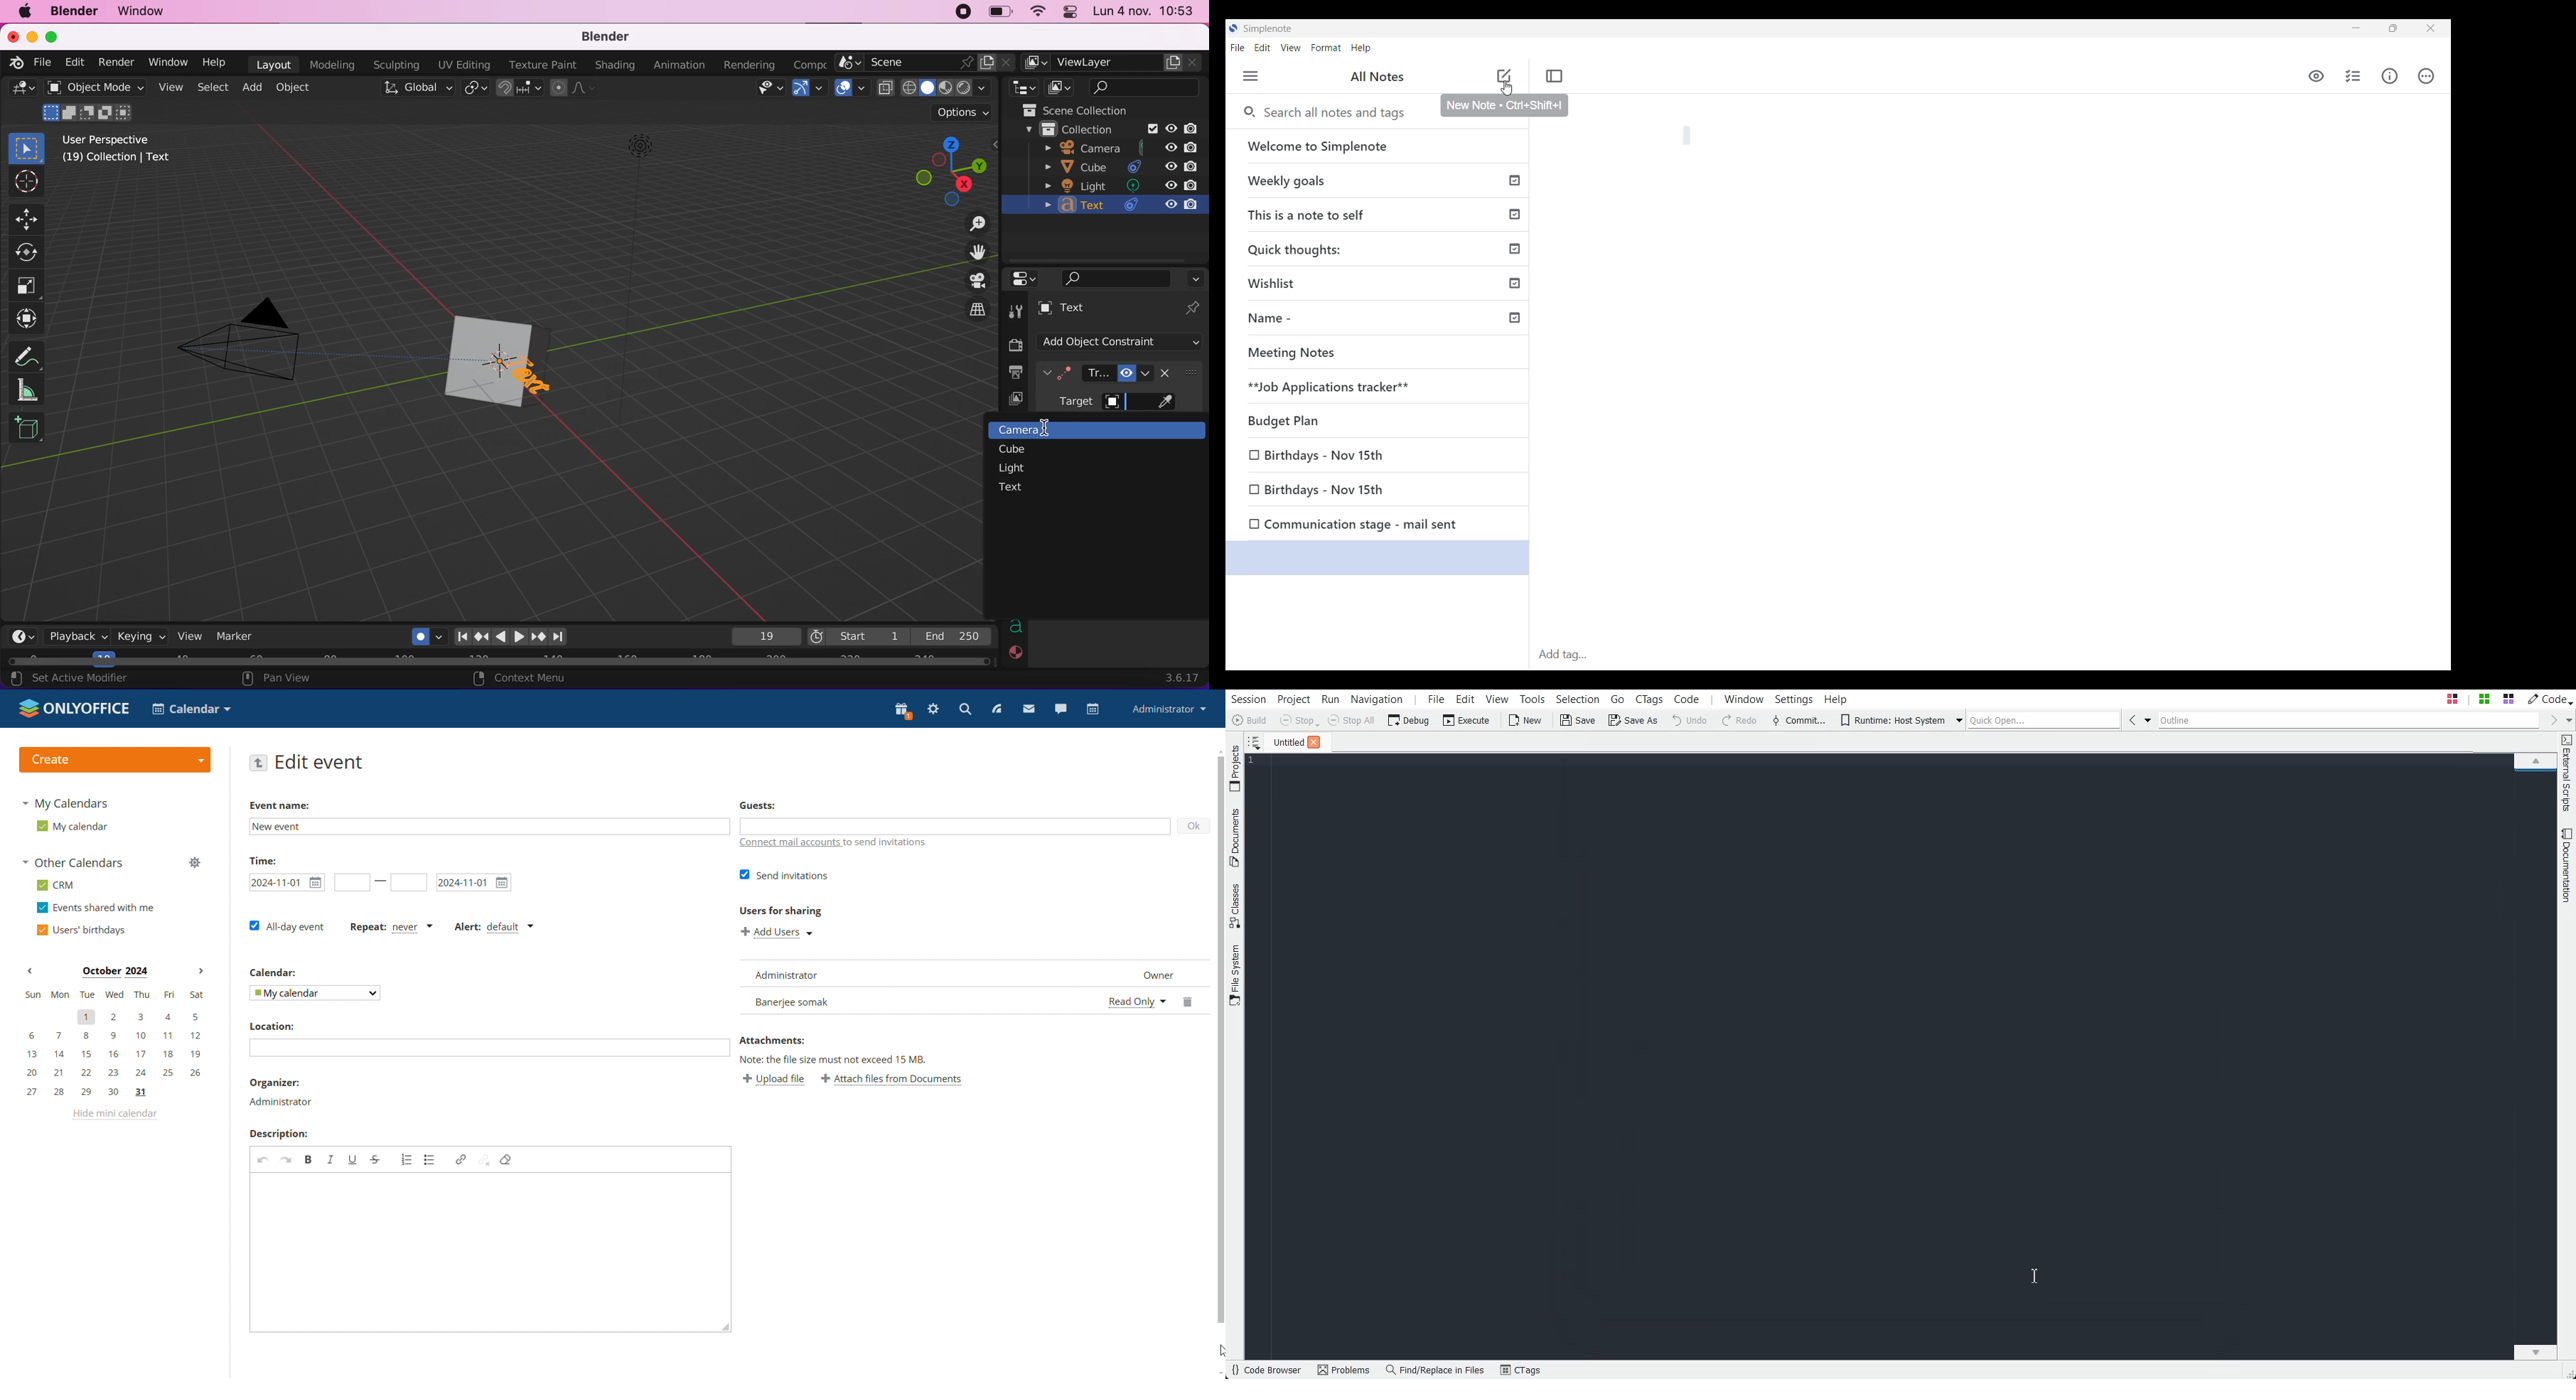 Image resolution: width=2576 pixels, height=1400 pixels. Describe the element at coordinates (2354, 76) in the screenshot. I see `Insert checklist` at that location.